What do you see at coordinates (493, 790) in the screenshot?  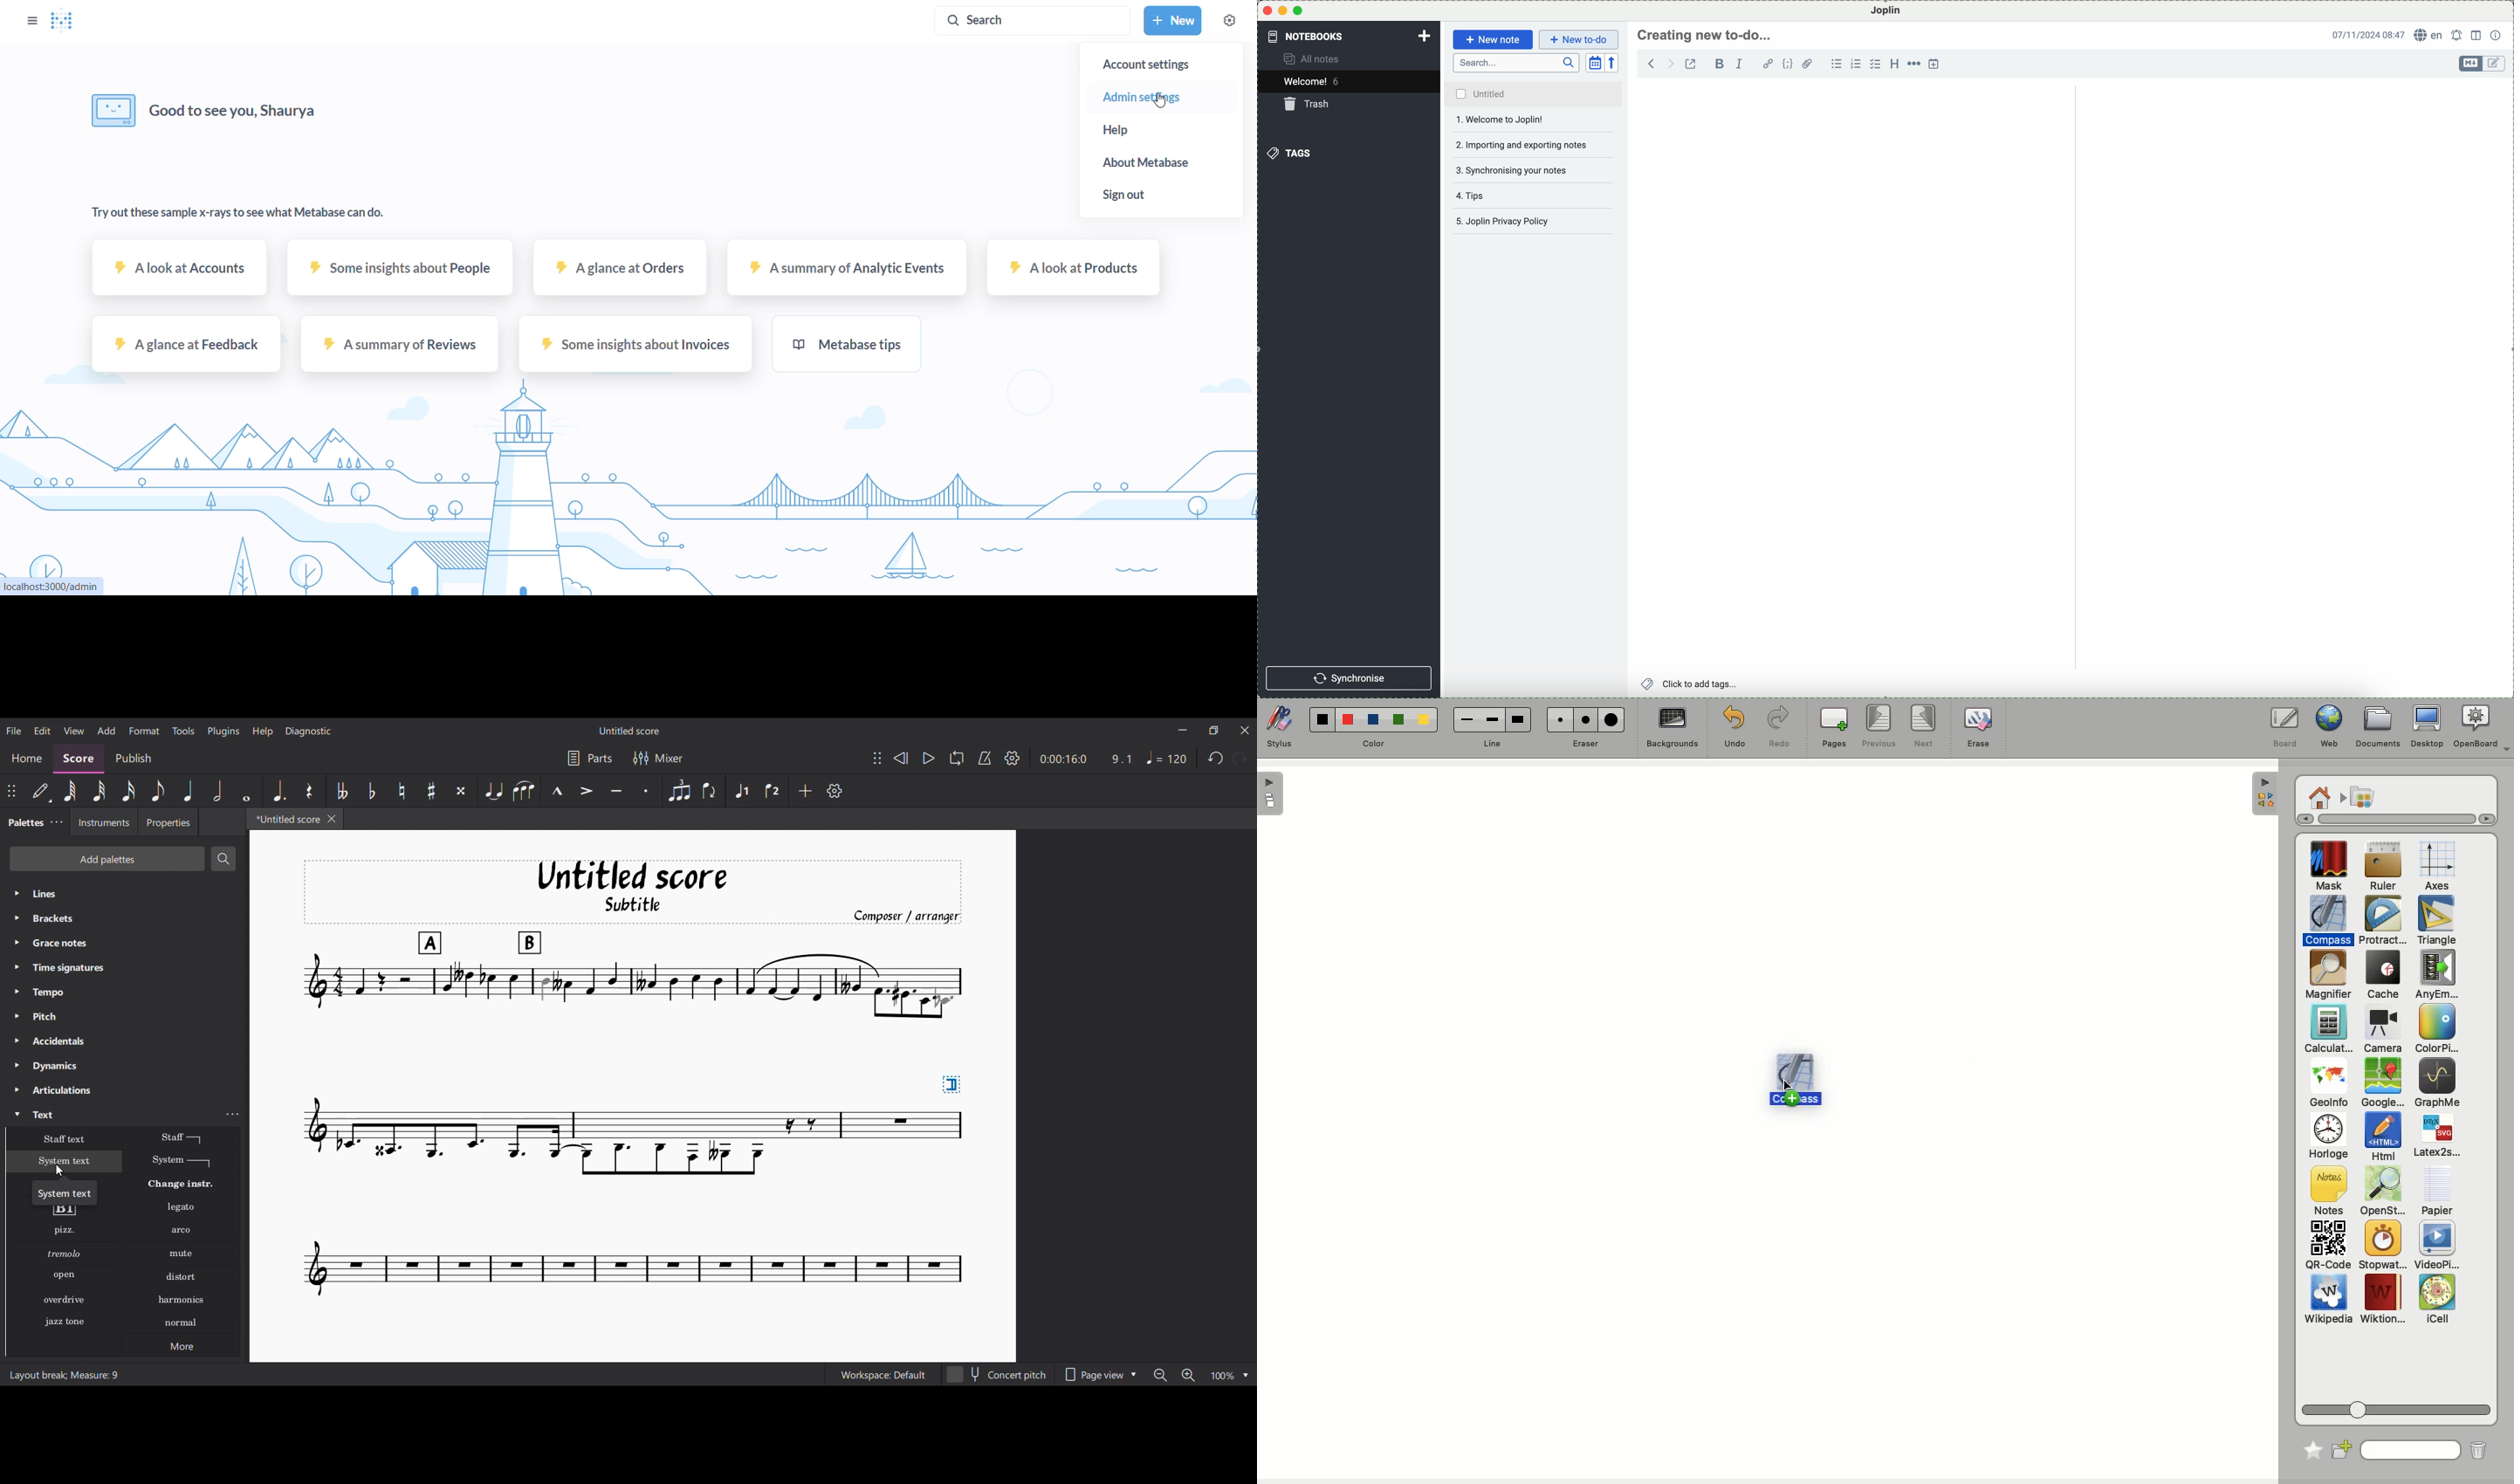 I see `Tie` at bounding box center [493, 790].